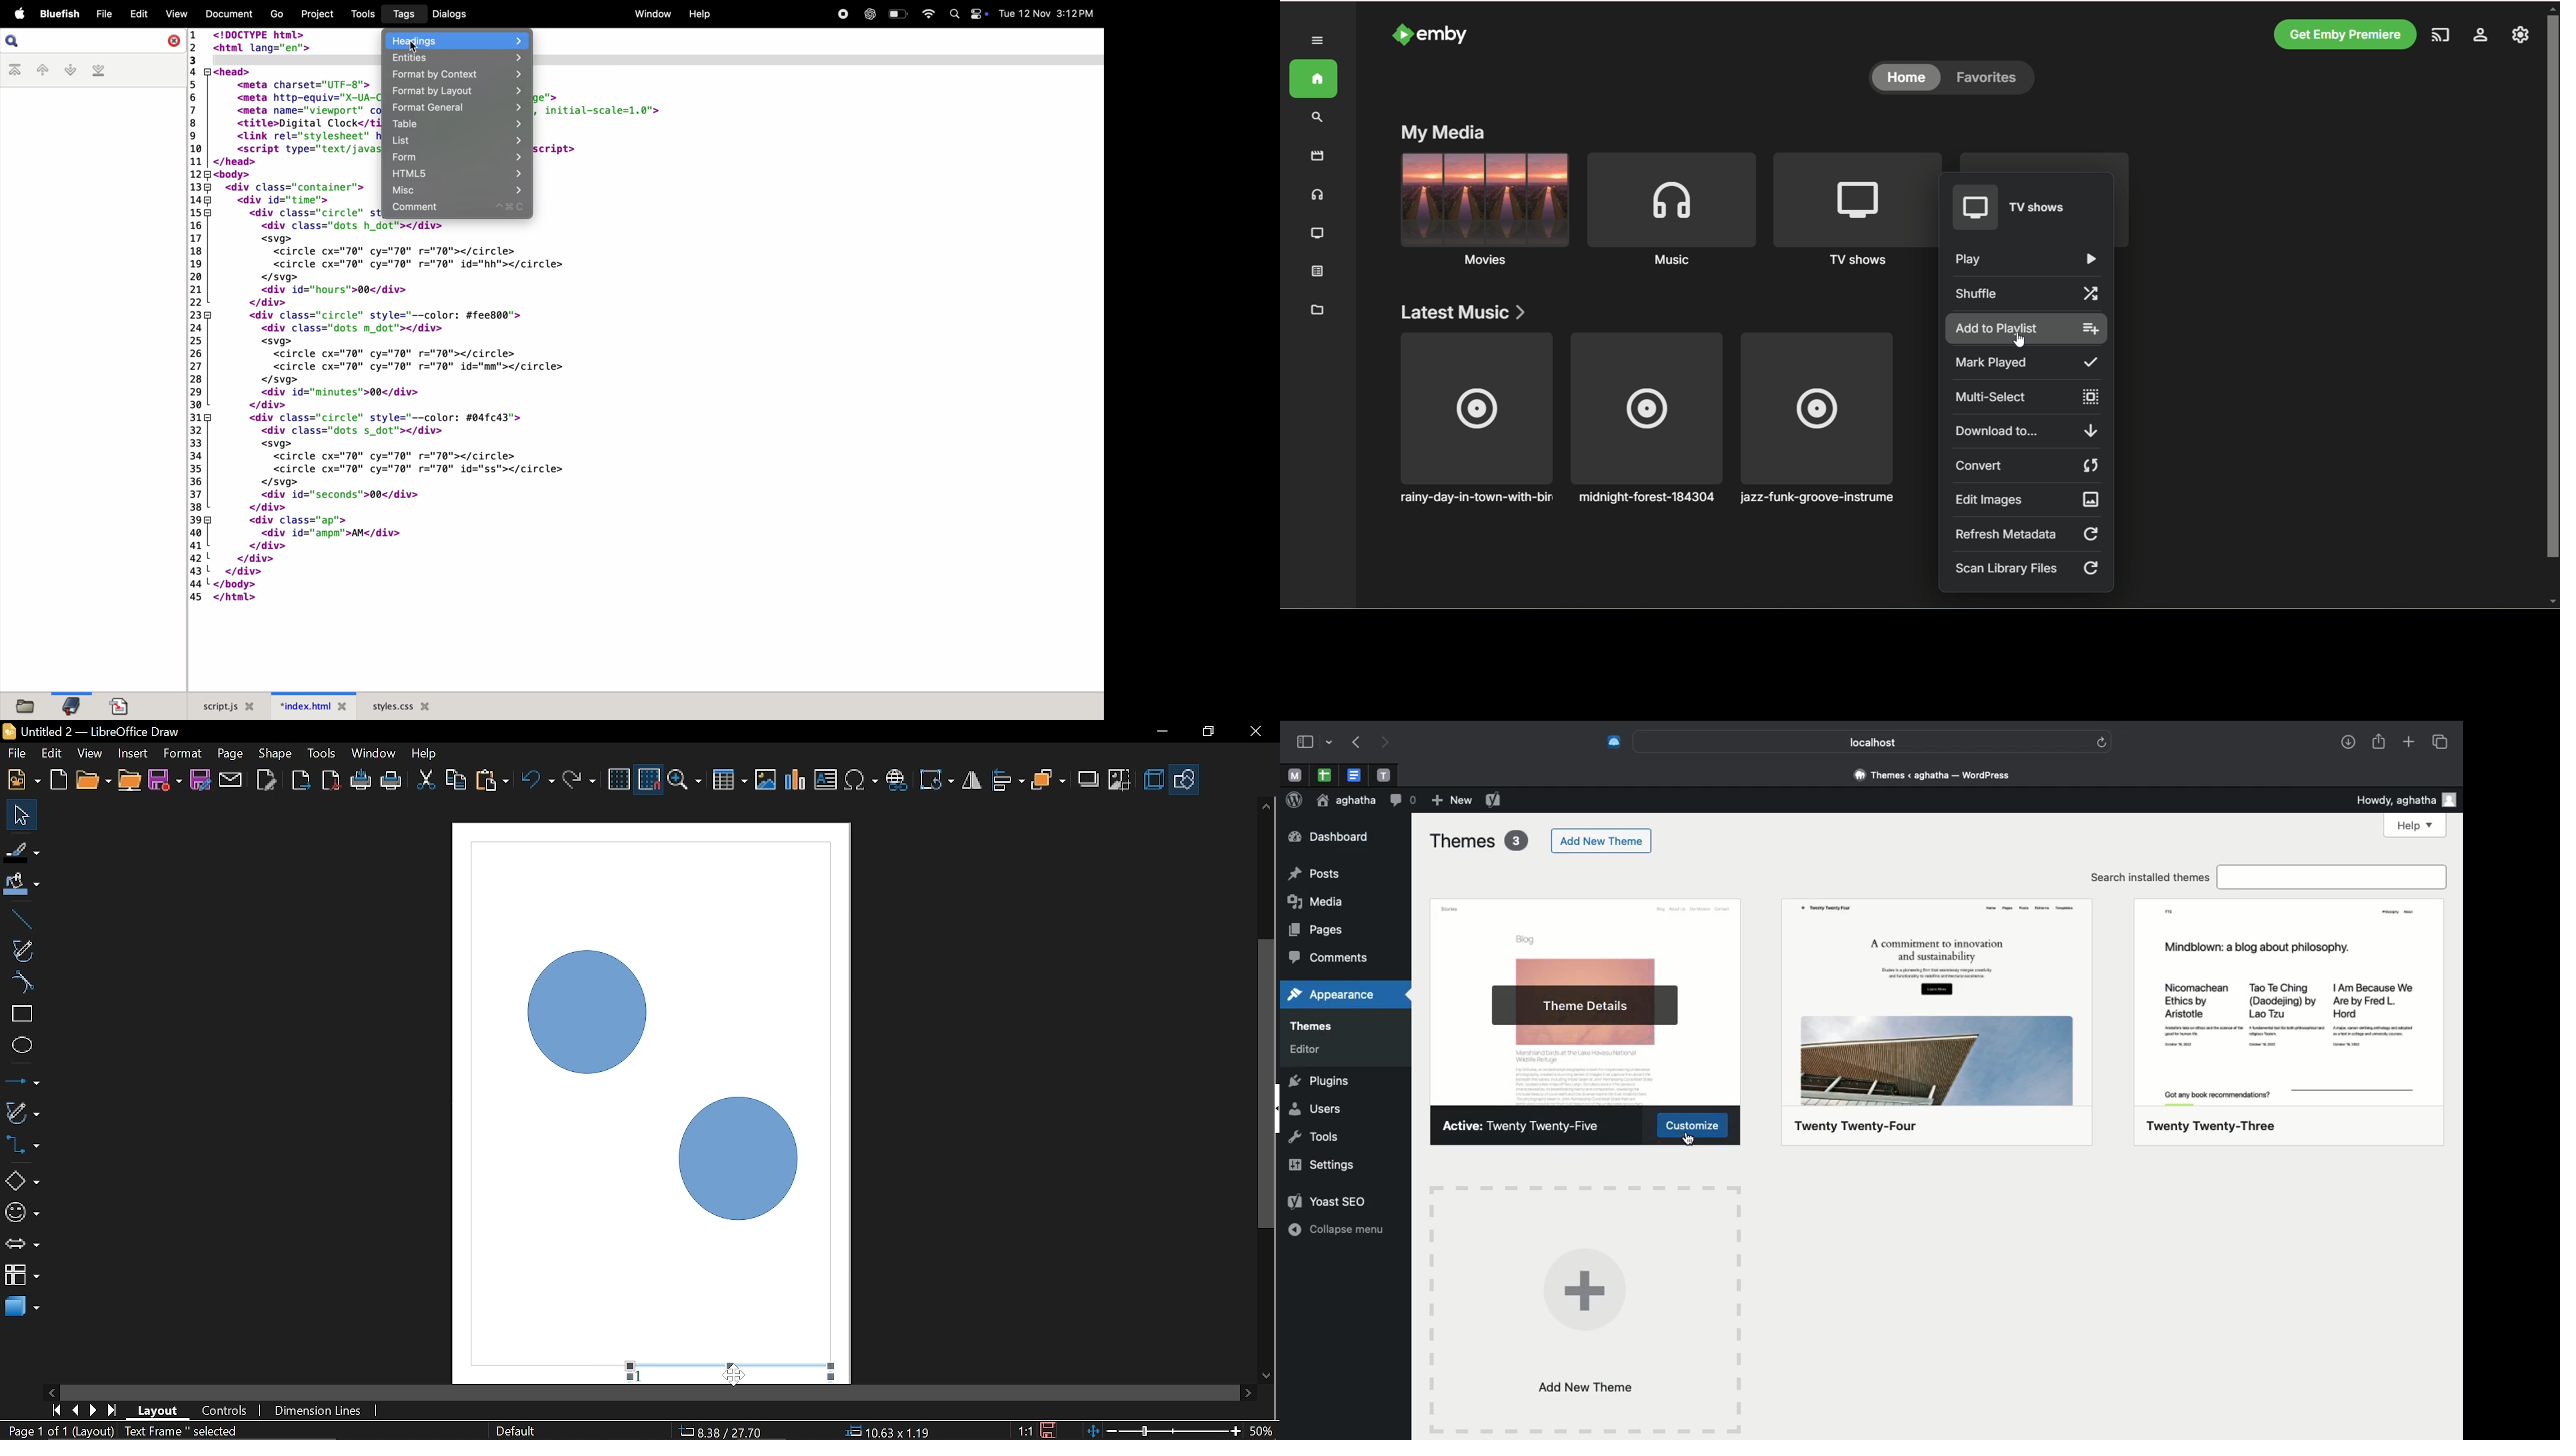  I want to click on Move left, so click(50, 1389).